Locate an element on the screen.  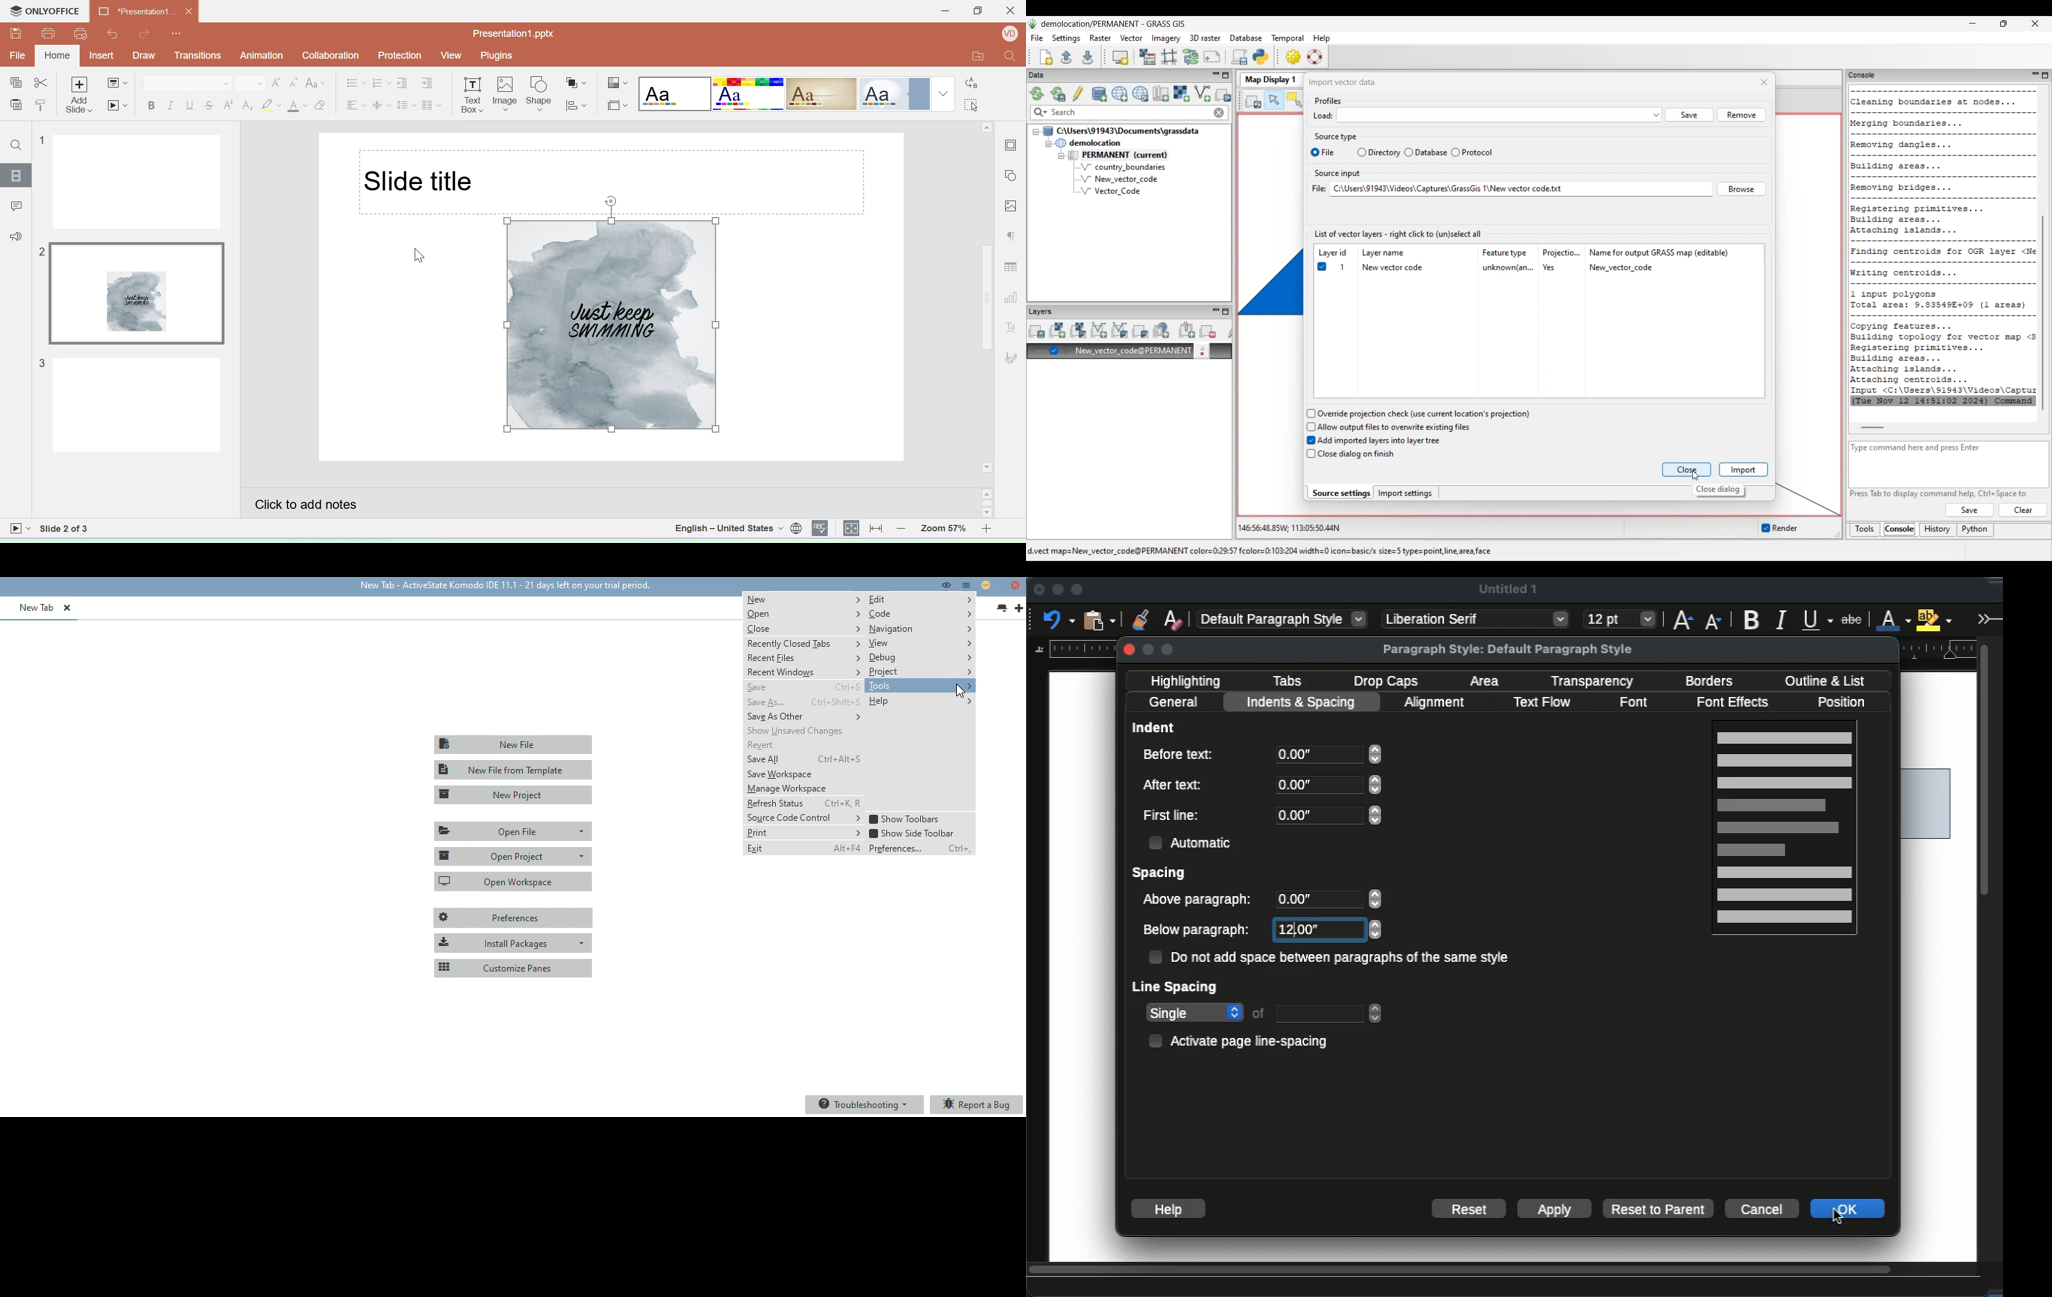
Maximize is located at coordinates (977, 12).